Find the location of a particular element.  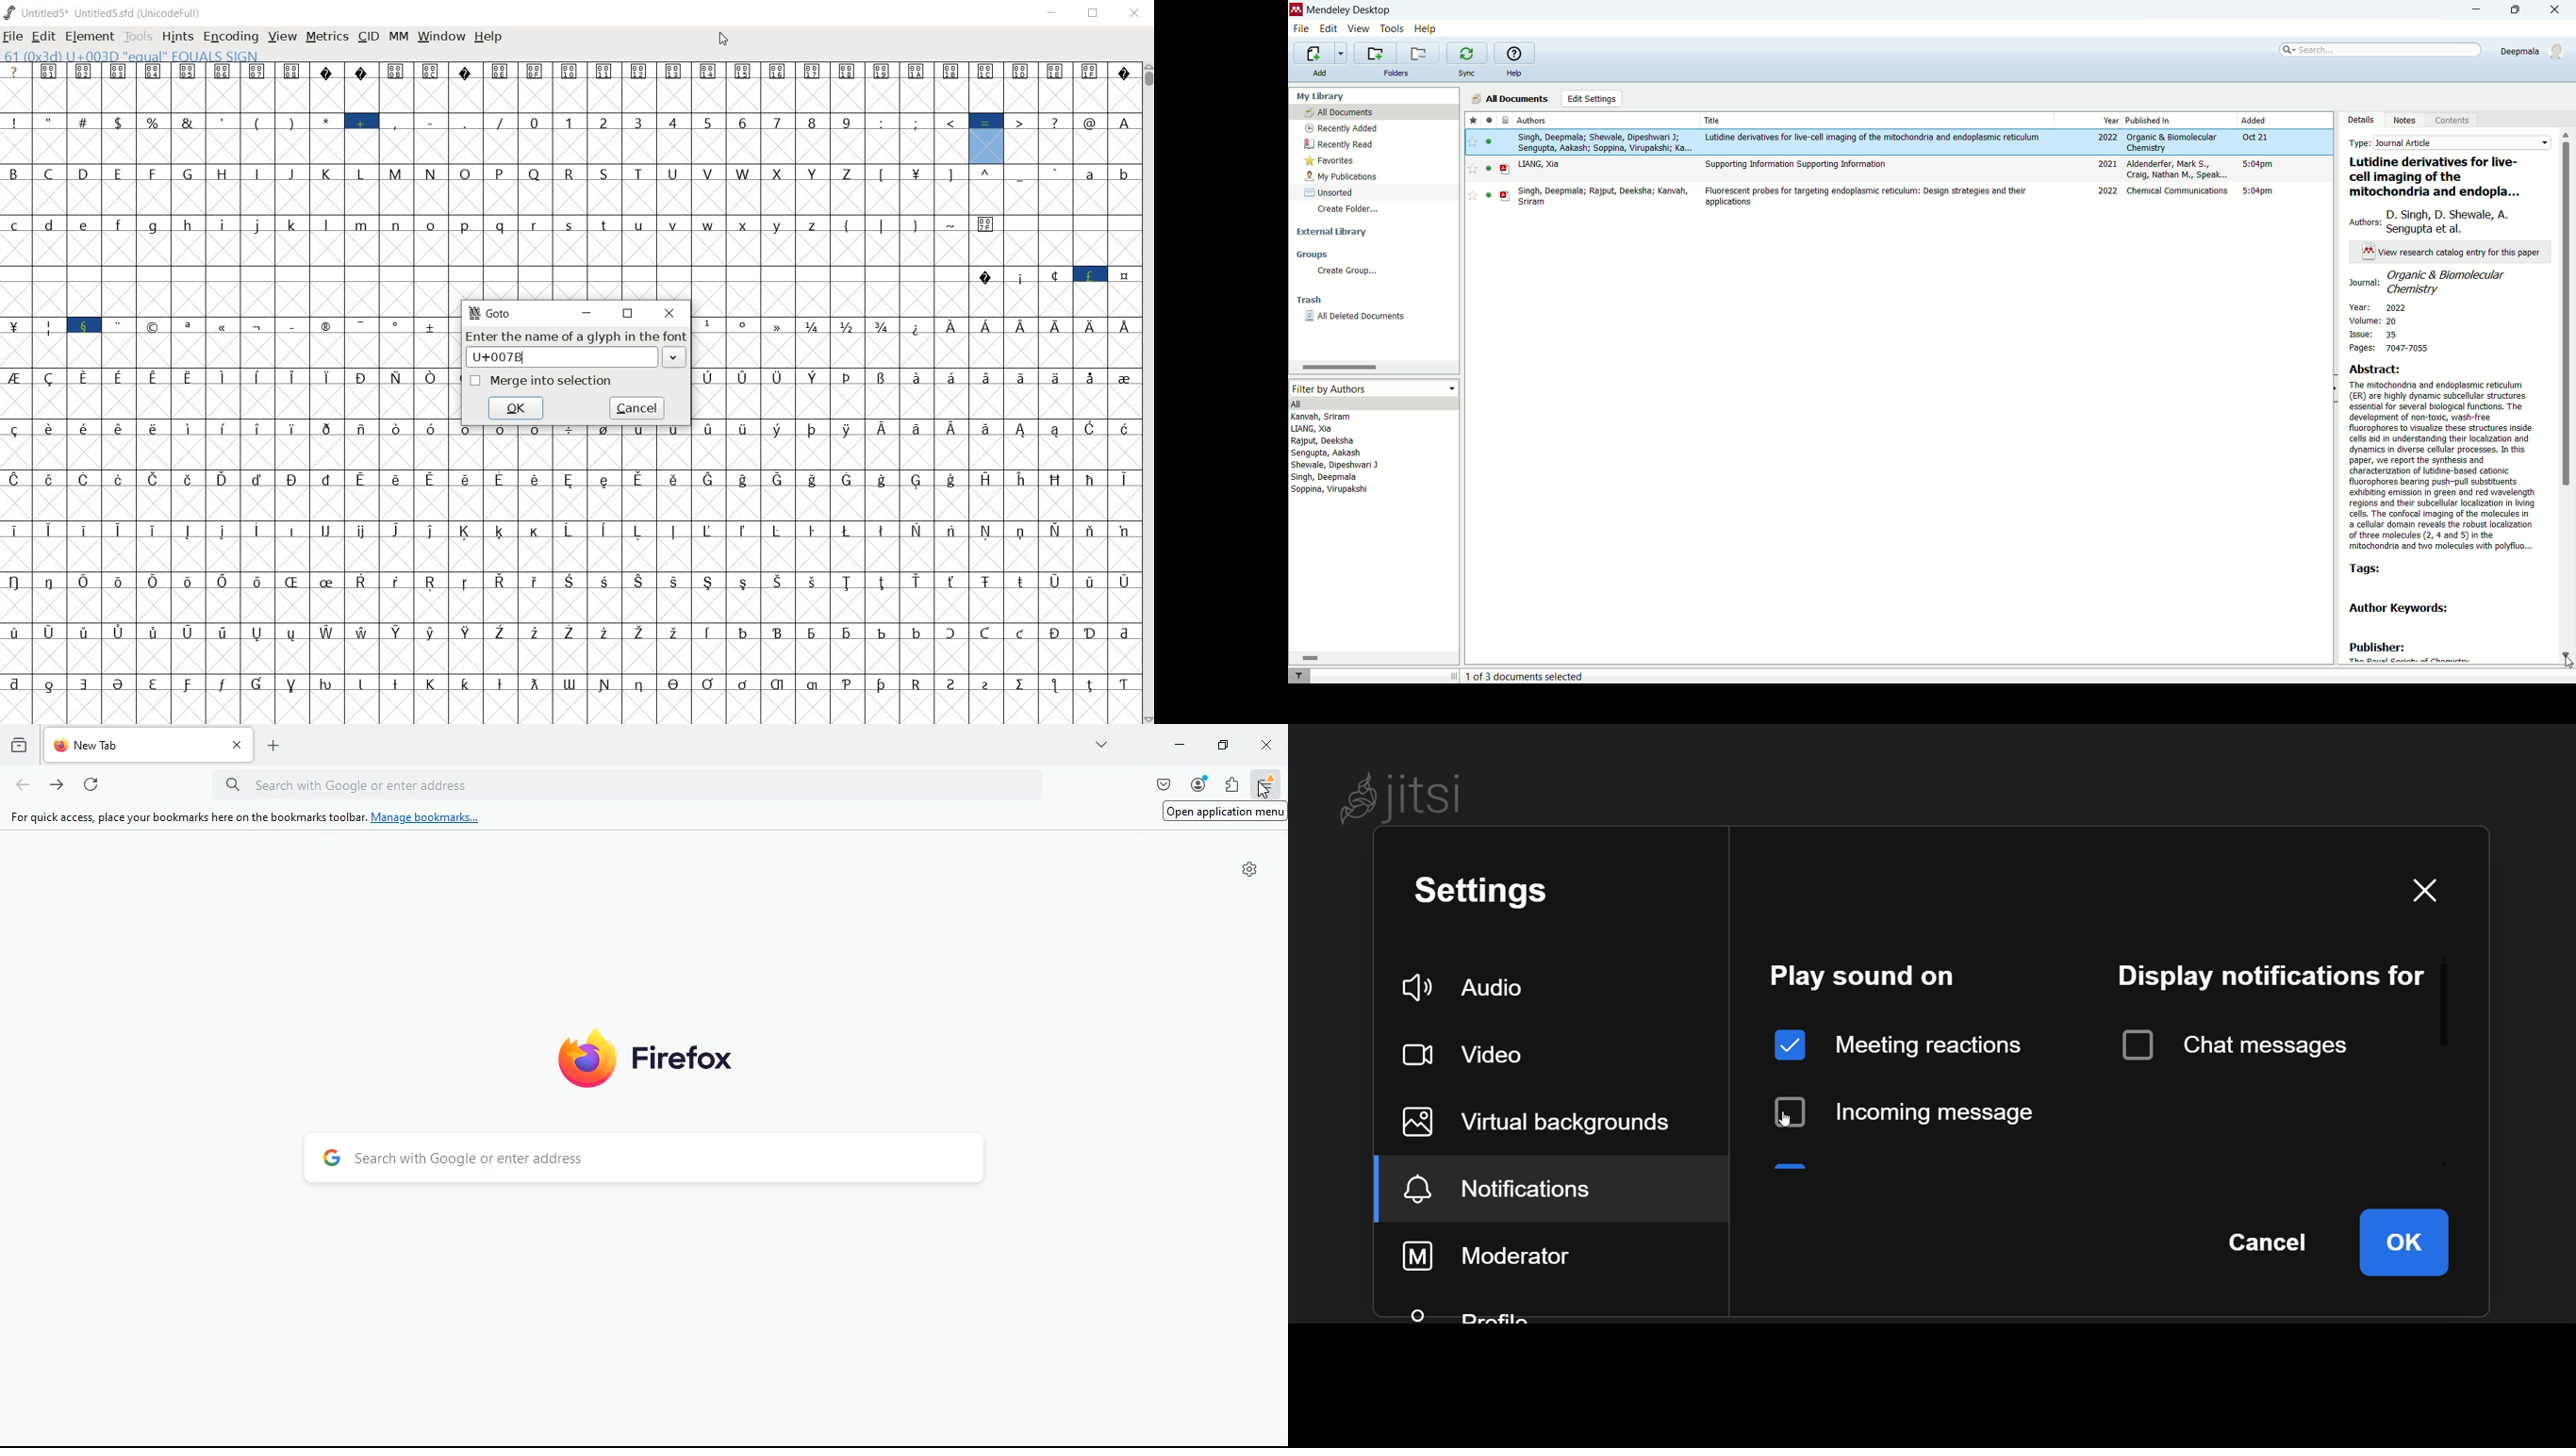

create group is located at coordinates (1348, 271).